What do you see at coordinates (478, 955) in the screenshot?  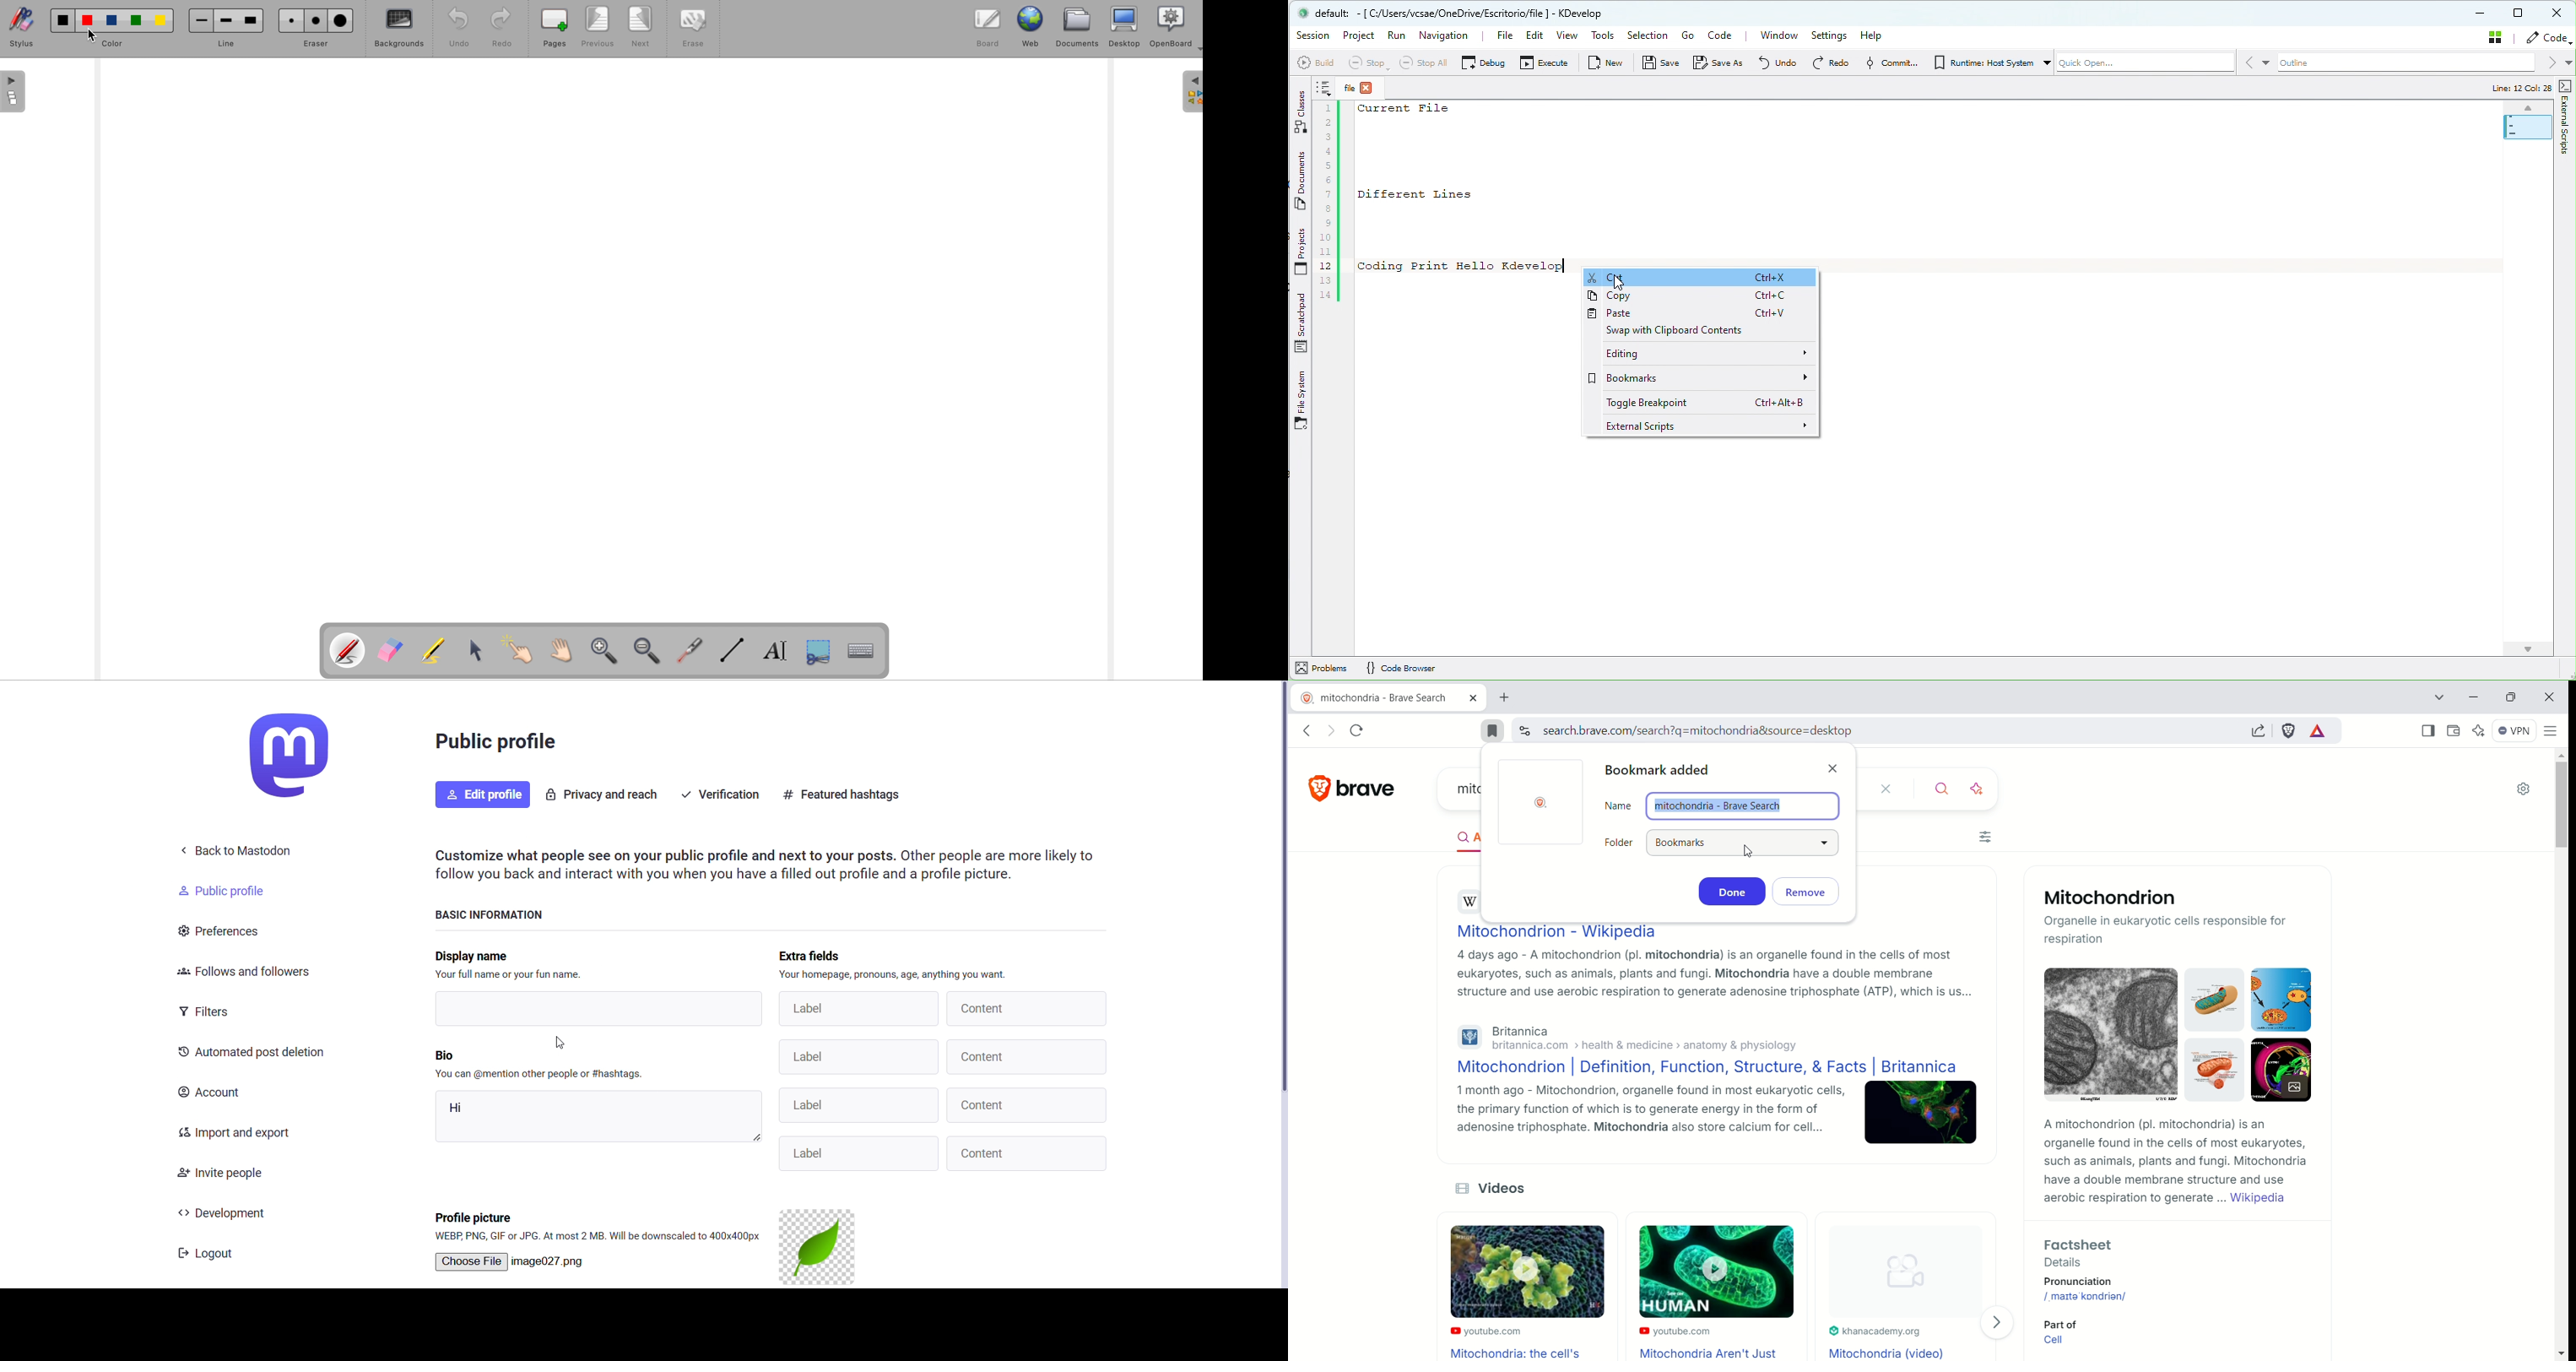 I see `display name` at bounding box center [478, 955].